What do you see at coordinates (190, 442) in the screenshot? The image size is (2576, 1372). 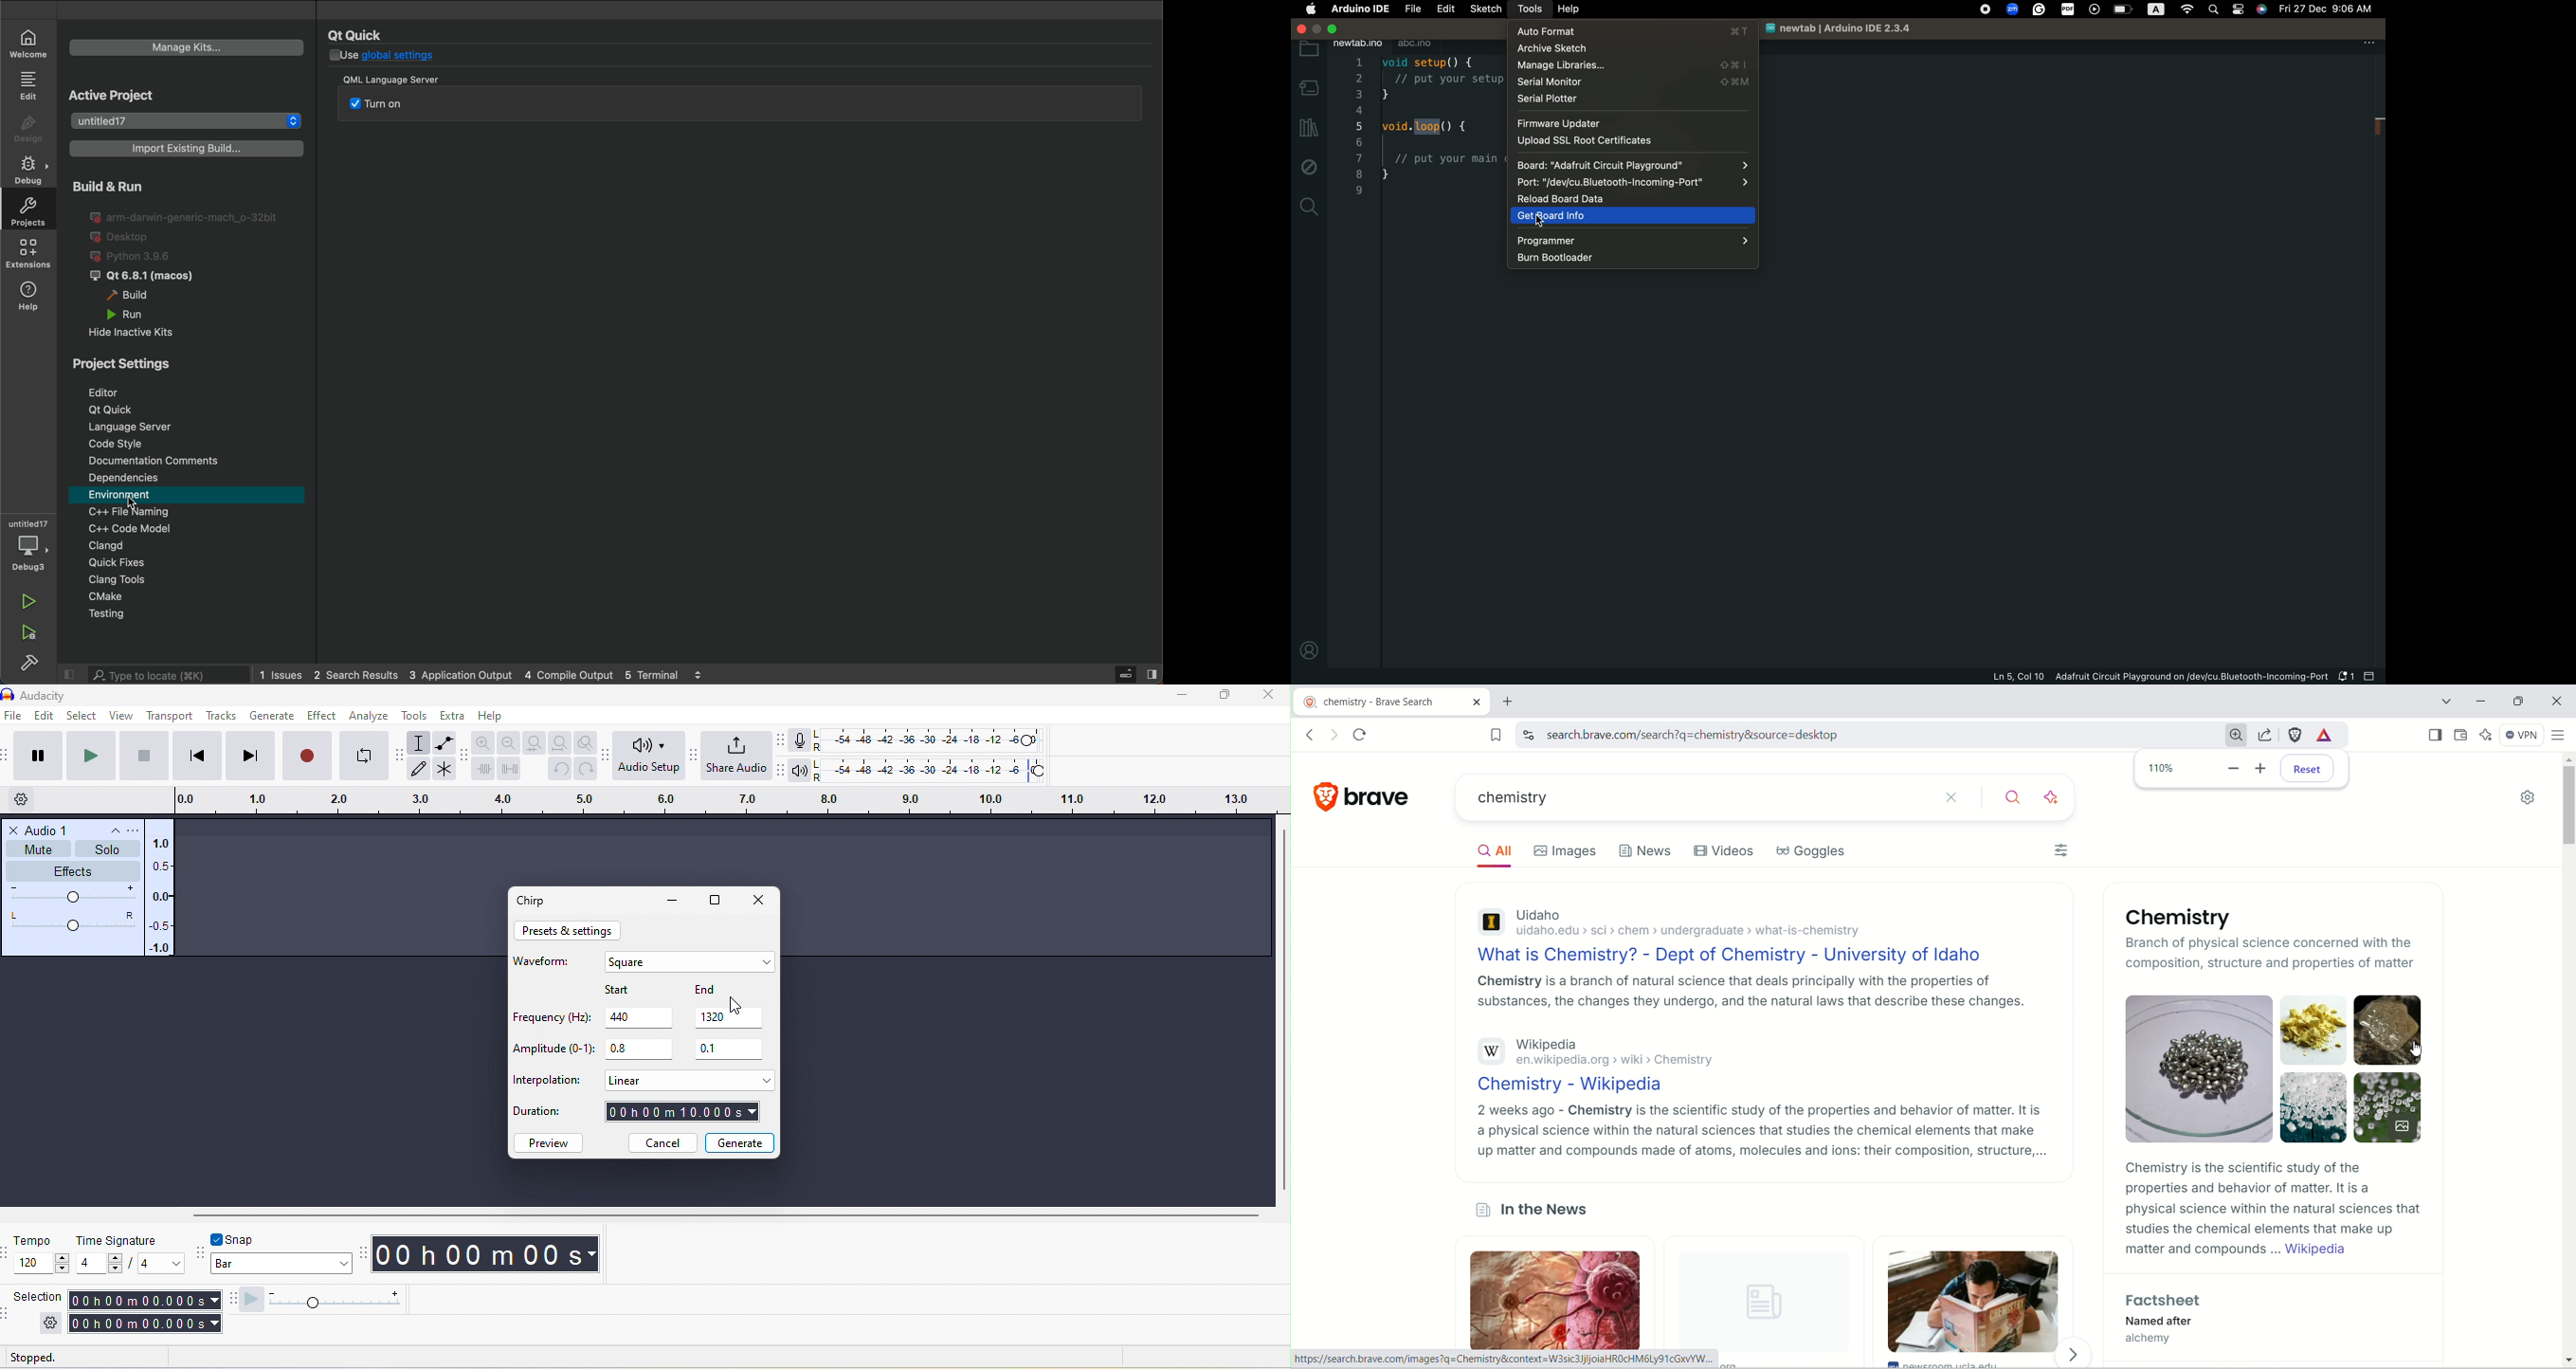 I see `code style` at bounding box center [190, 442].